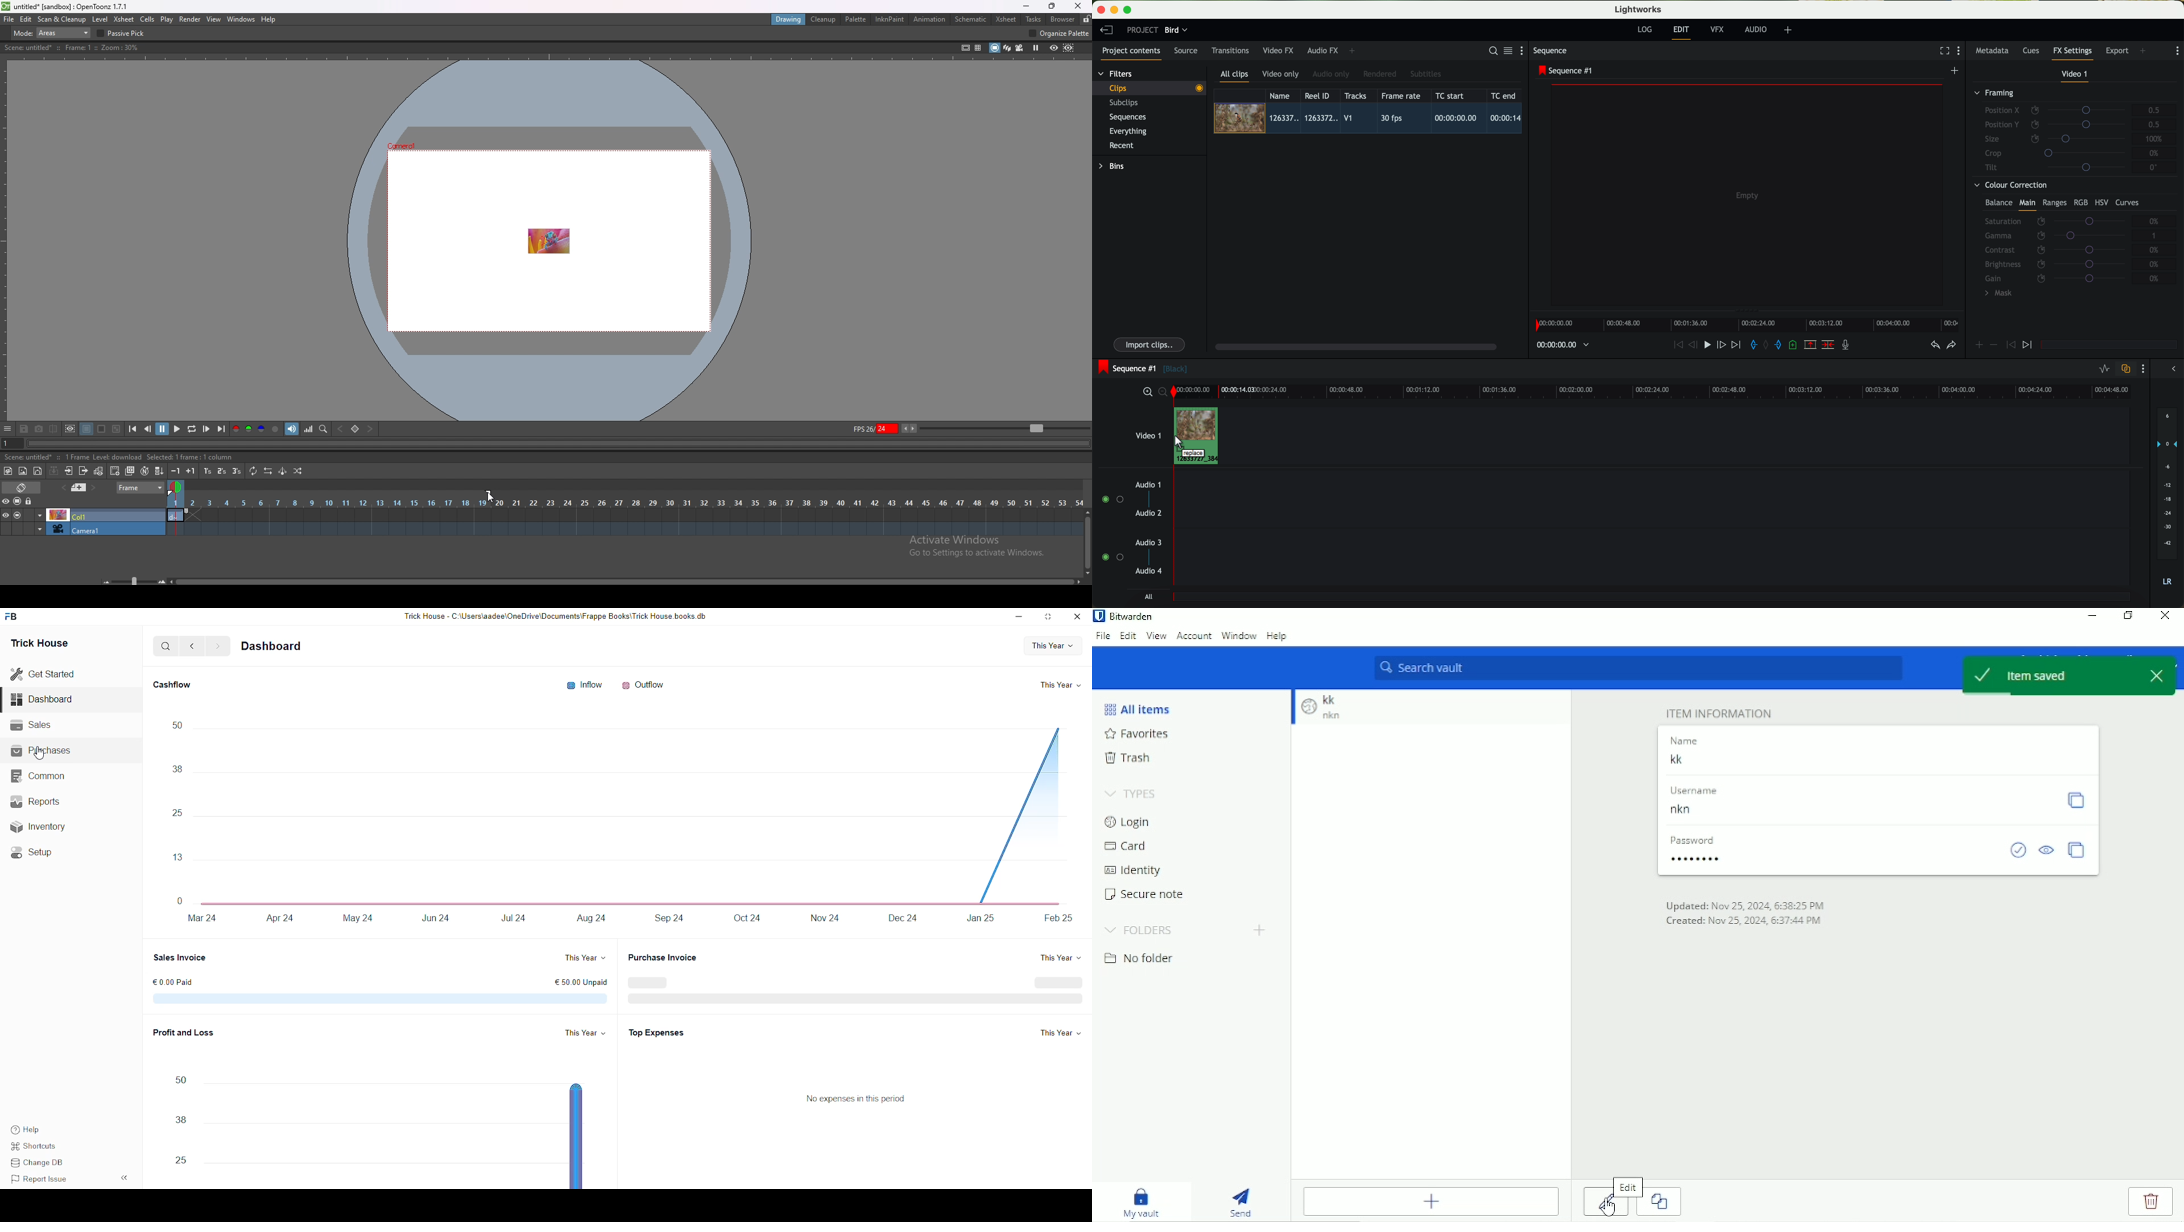 Image resolution: width=2184 pixels, height=1232 pixels. I want to click on Shortcuts, so click(34, 1147).